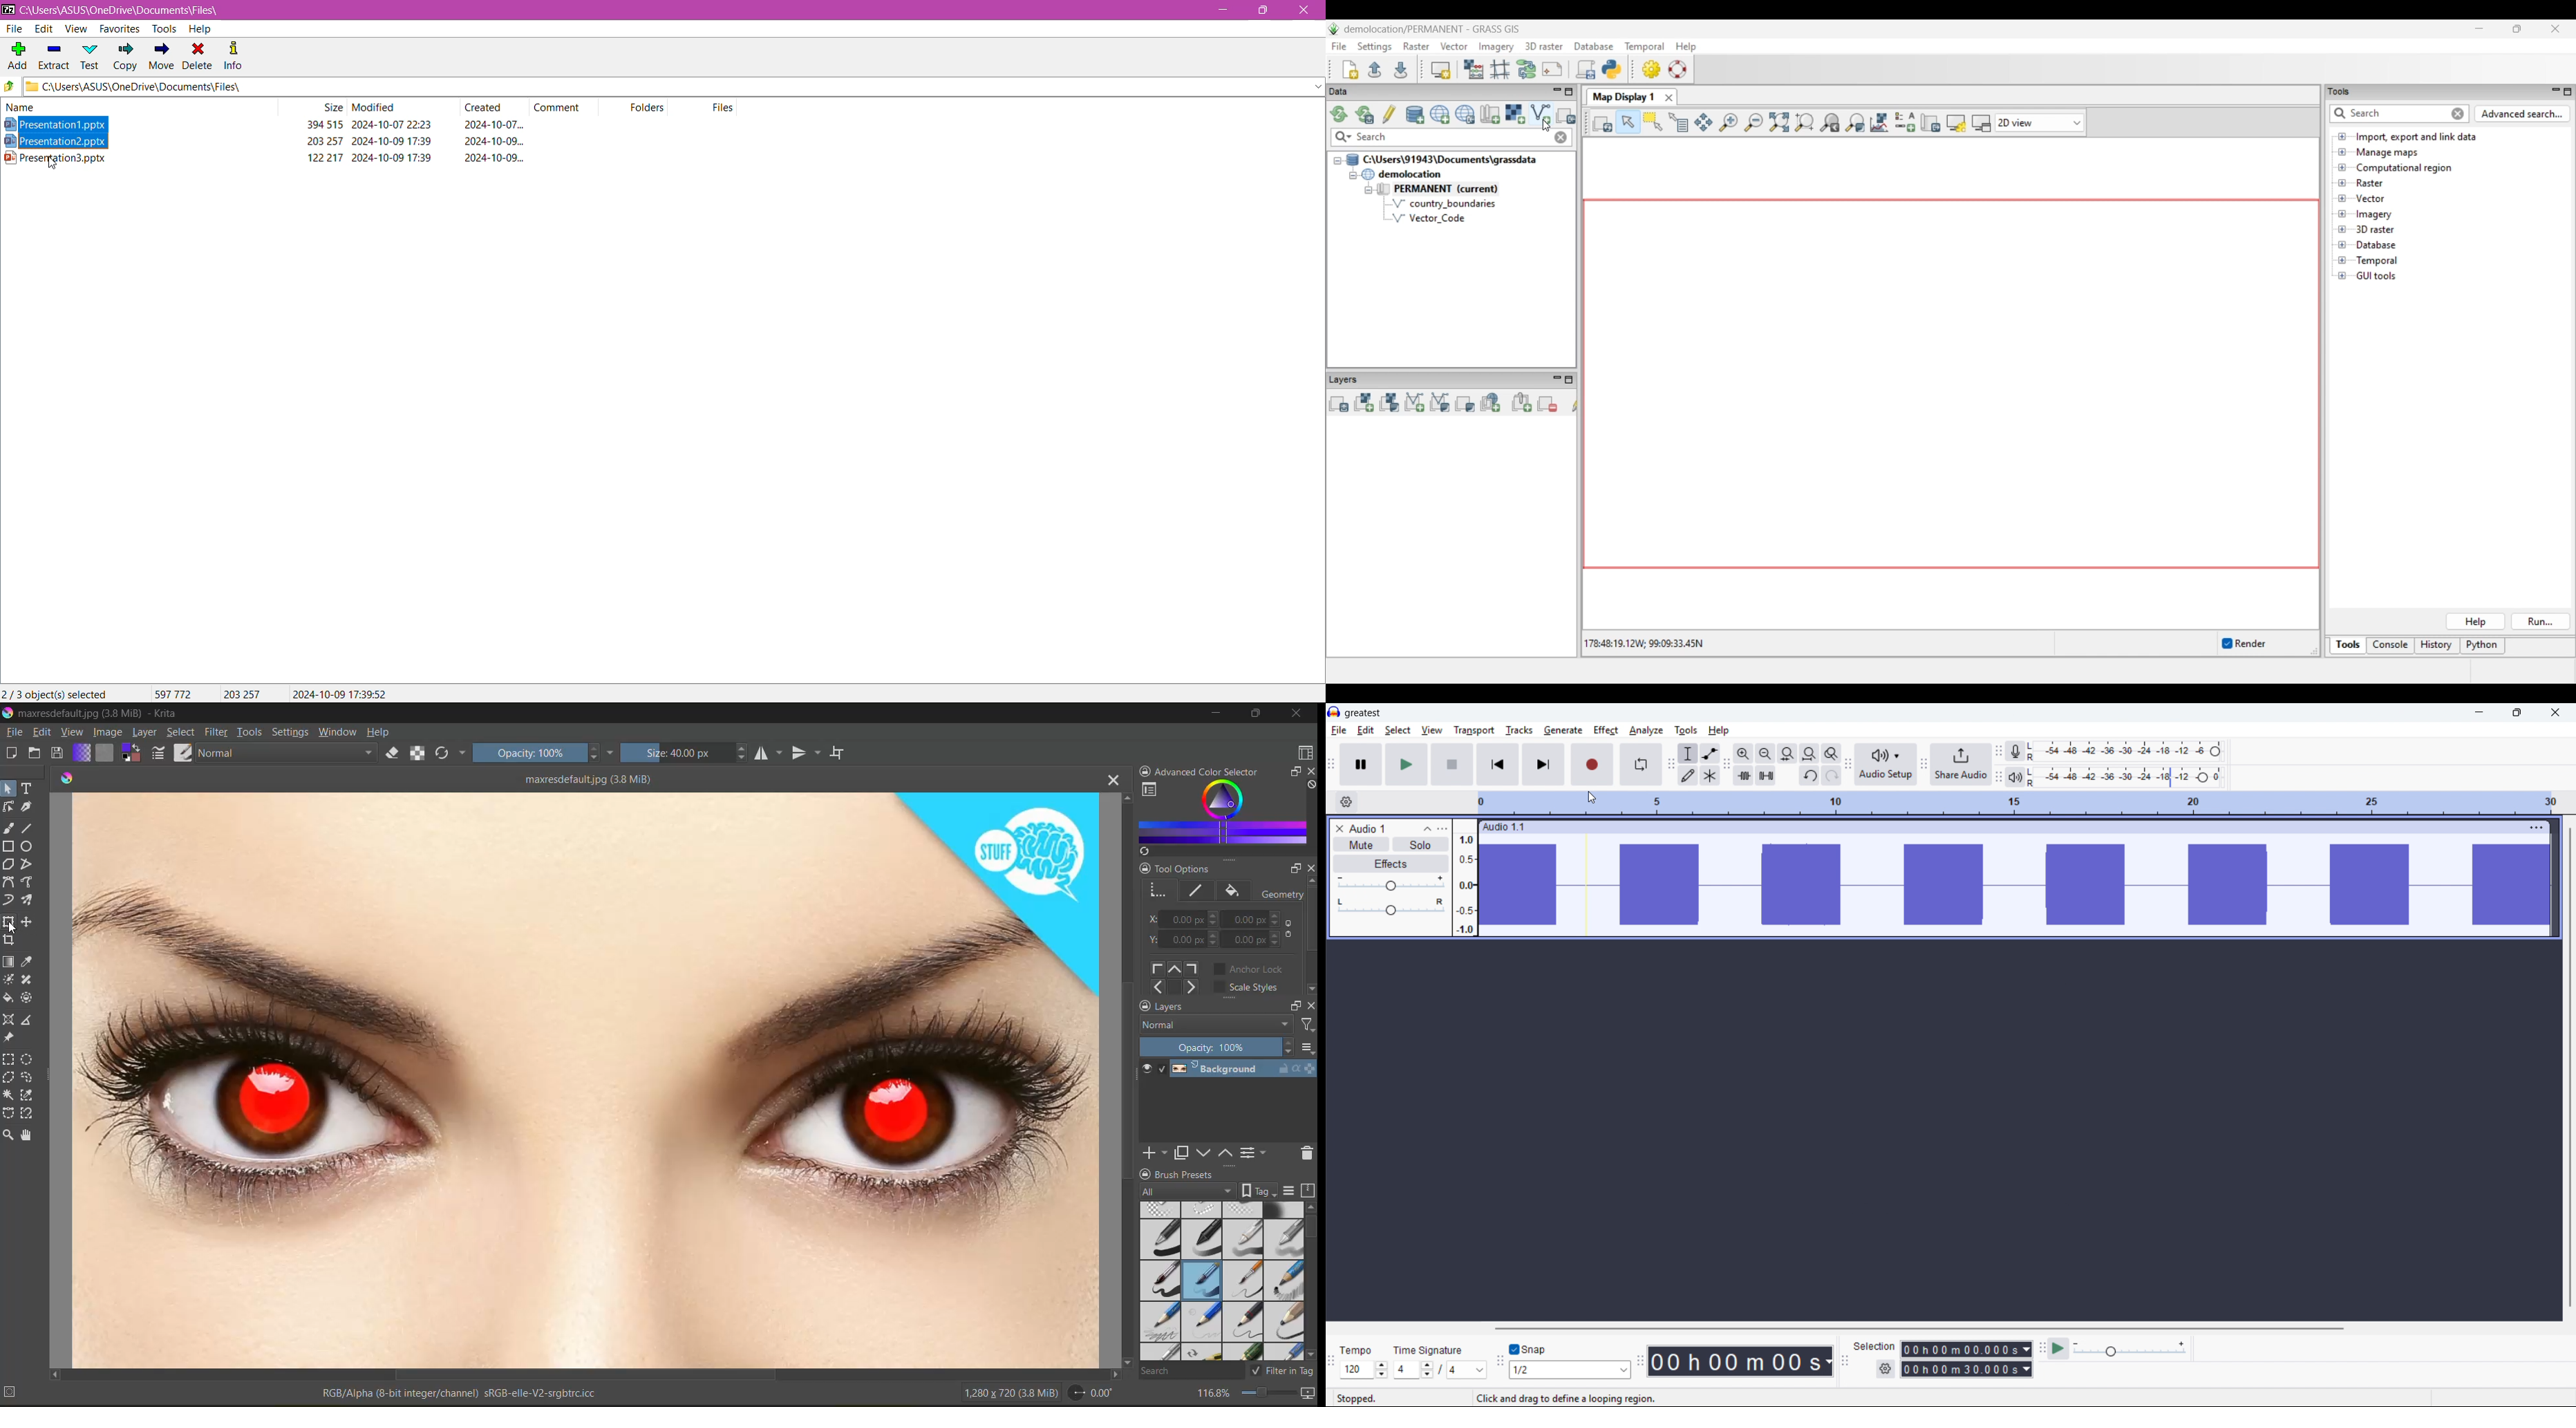 Image resolution: width=2576 pixels, height=1428 pixels. Describe the element at coordinates (198, 55) in the screenshot. I see `Delete` at that location.